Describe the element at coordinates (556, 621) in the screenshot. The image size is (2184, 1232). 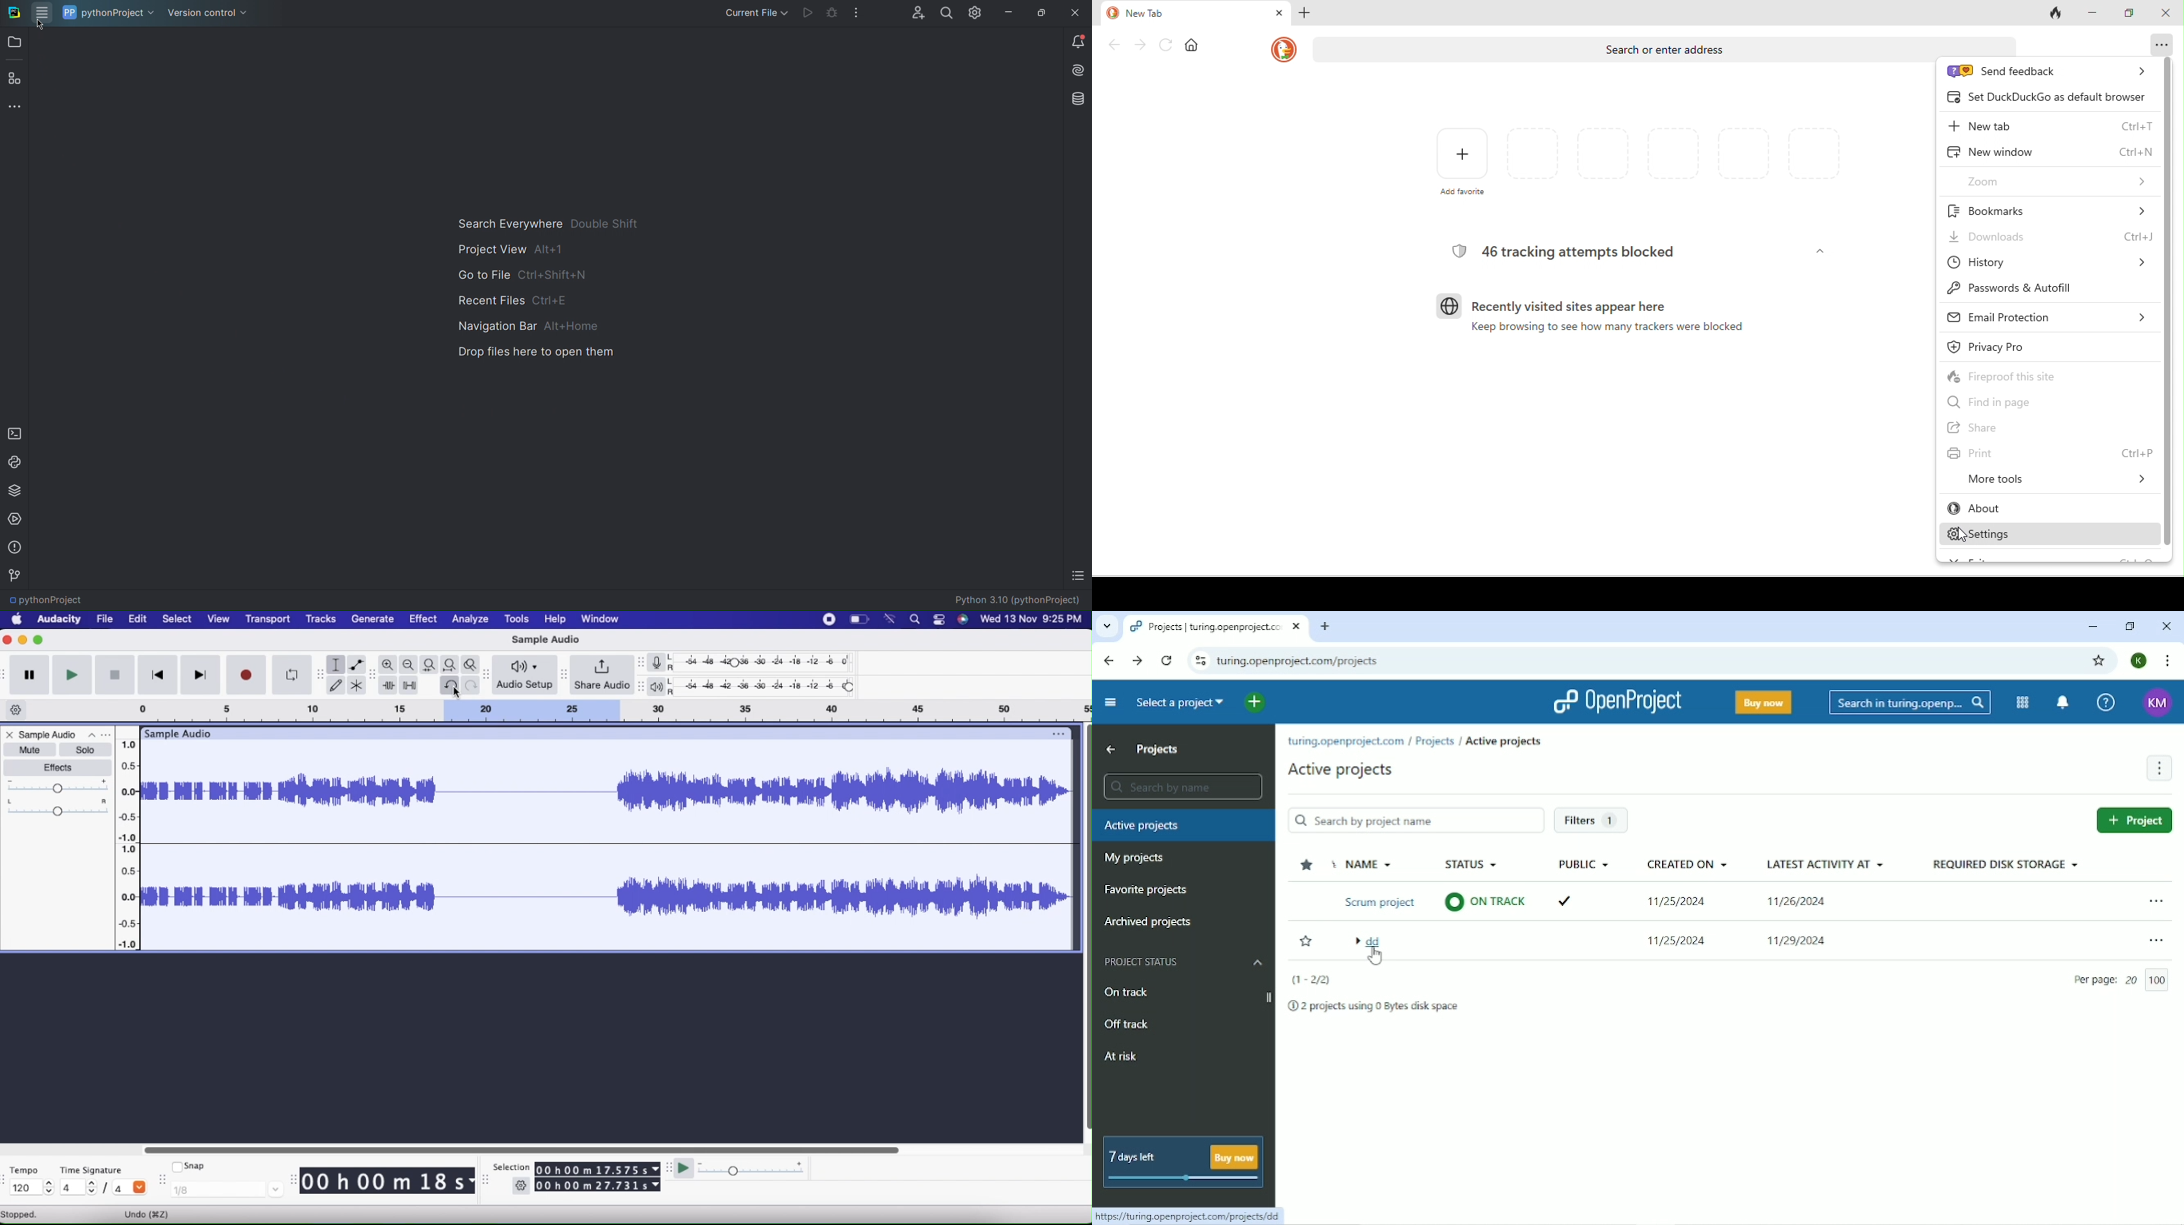
I see `Help` at that location.